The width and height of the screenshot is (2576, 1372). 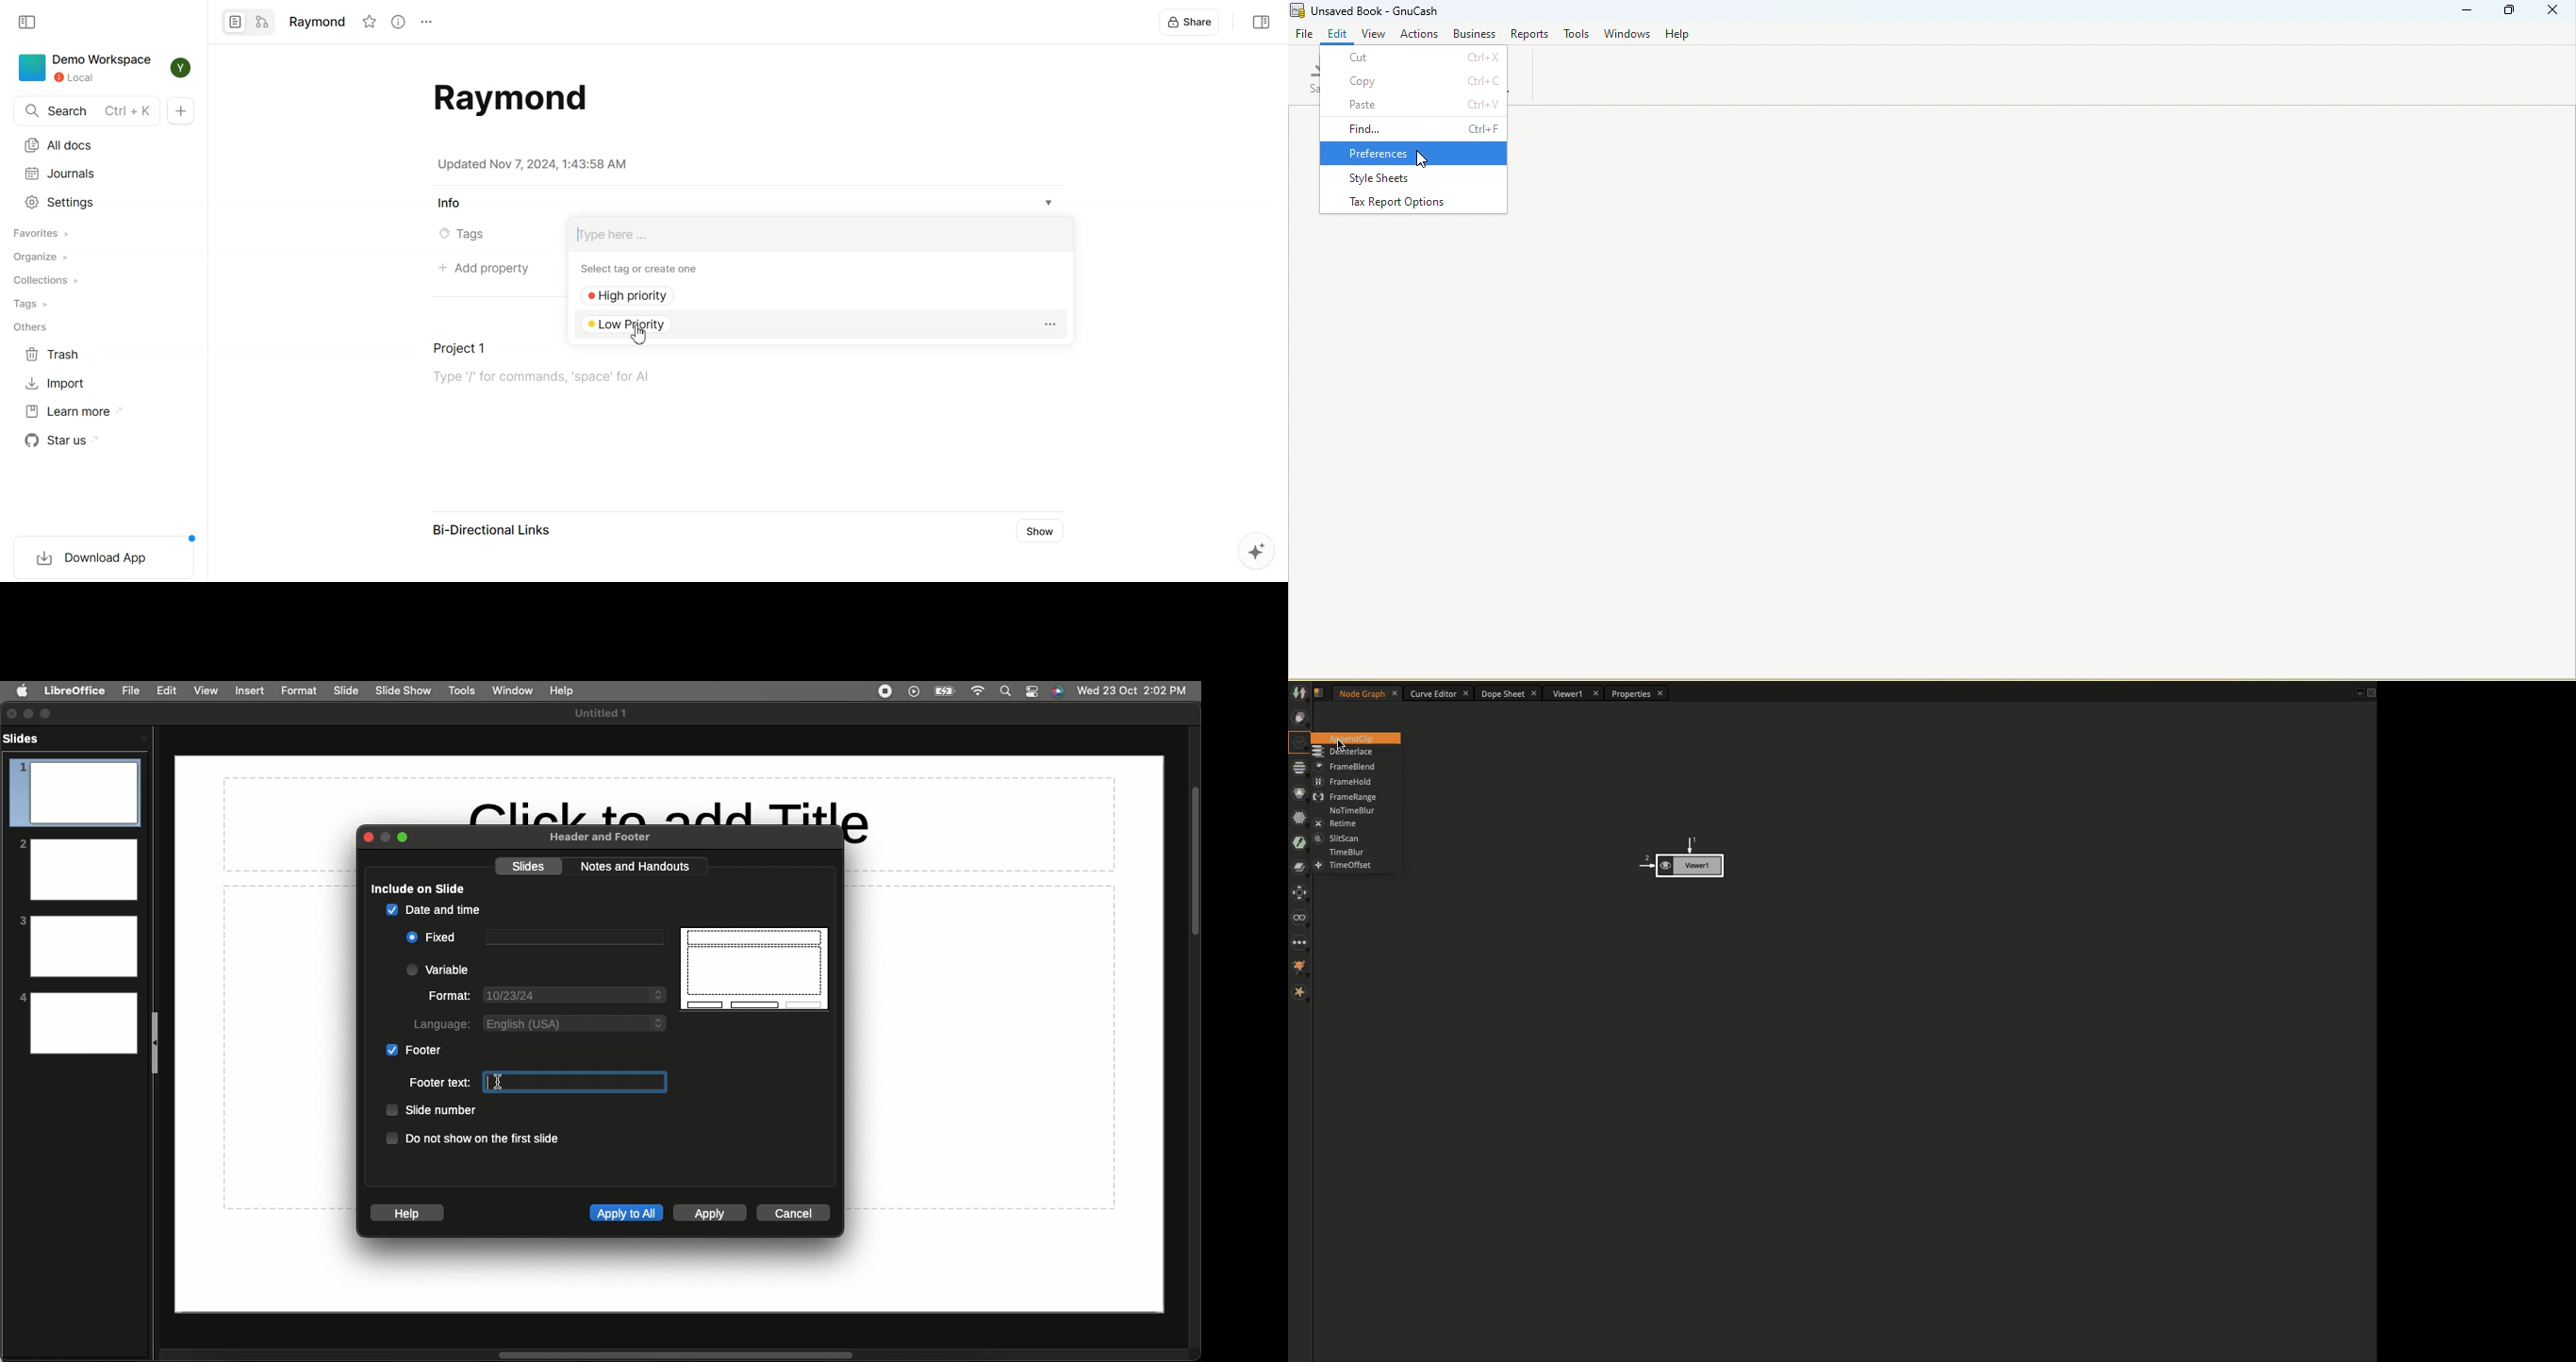 I want to click on Slides, so click(x=26, y=738).